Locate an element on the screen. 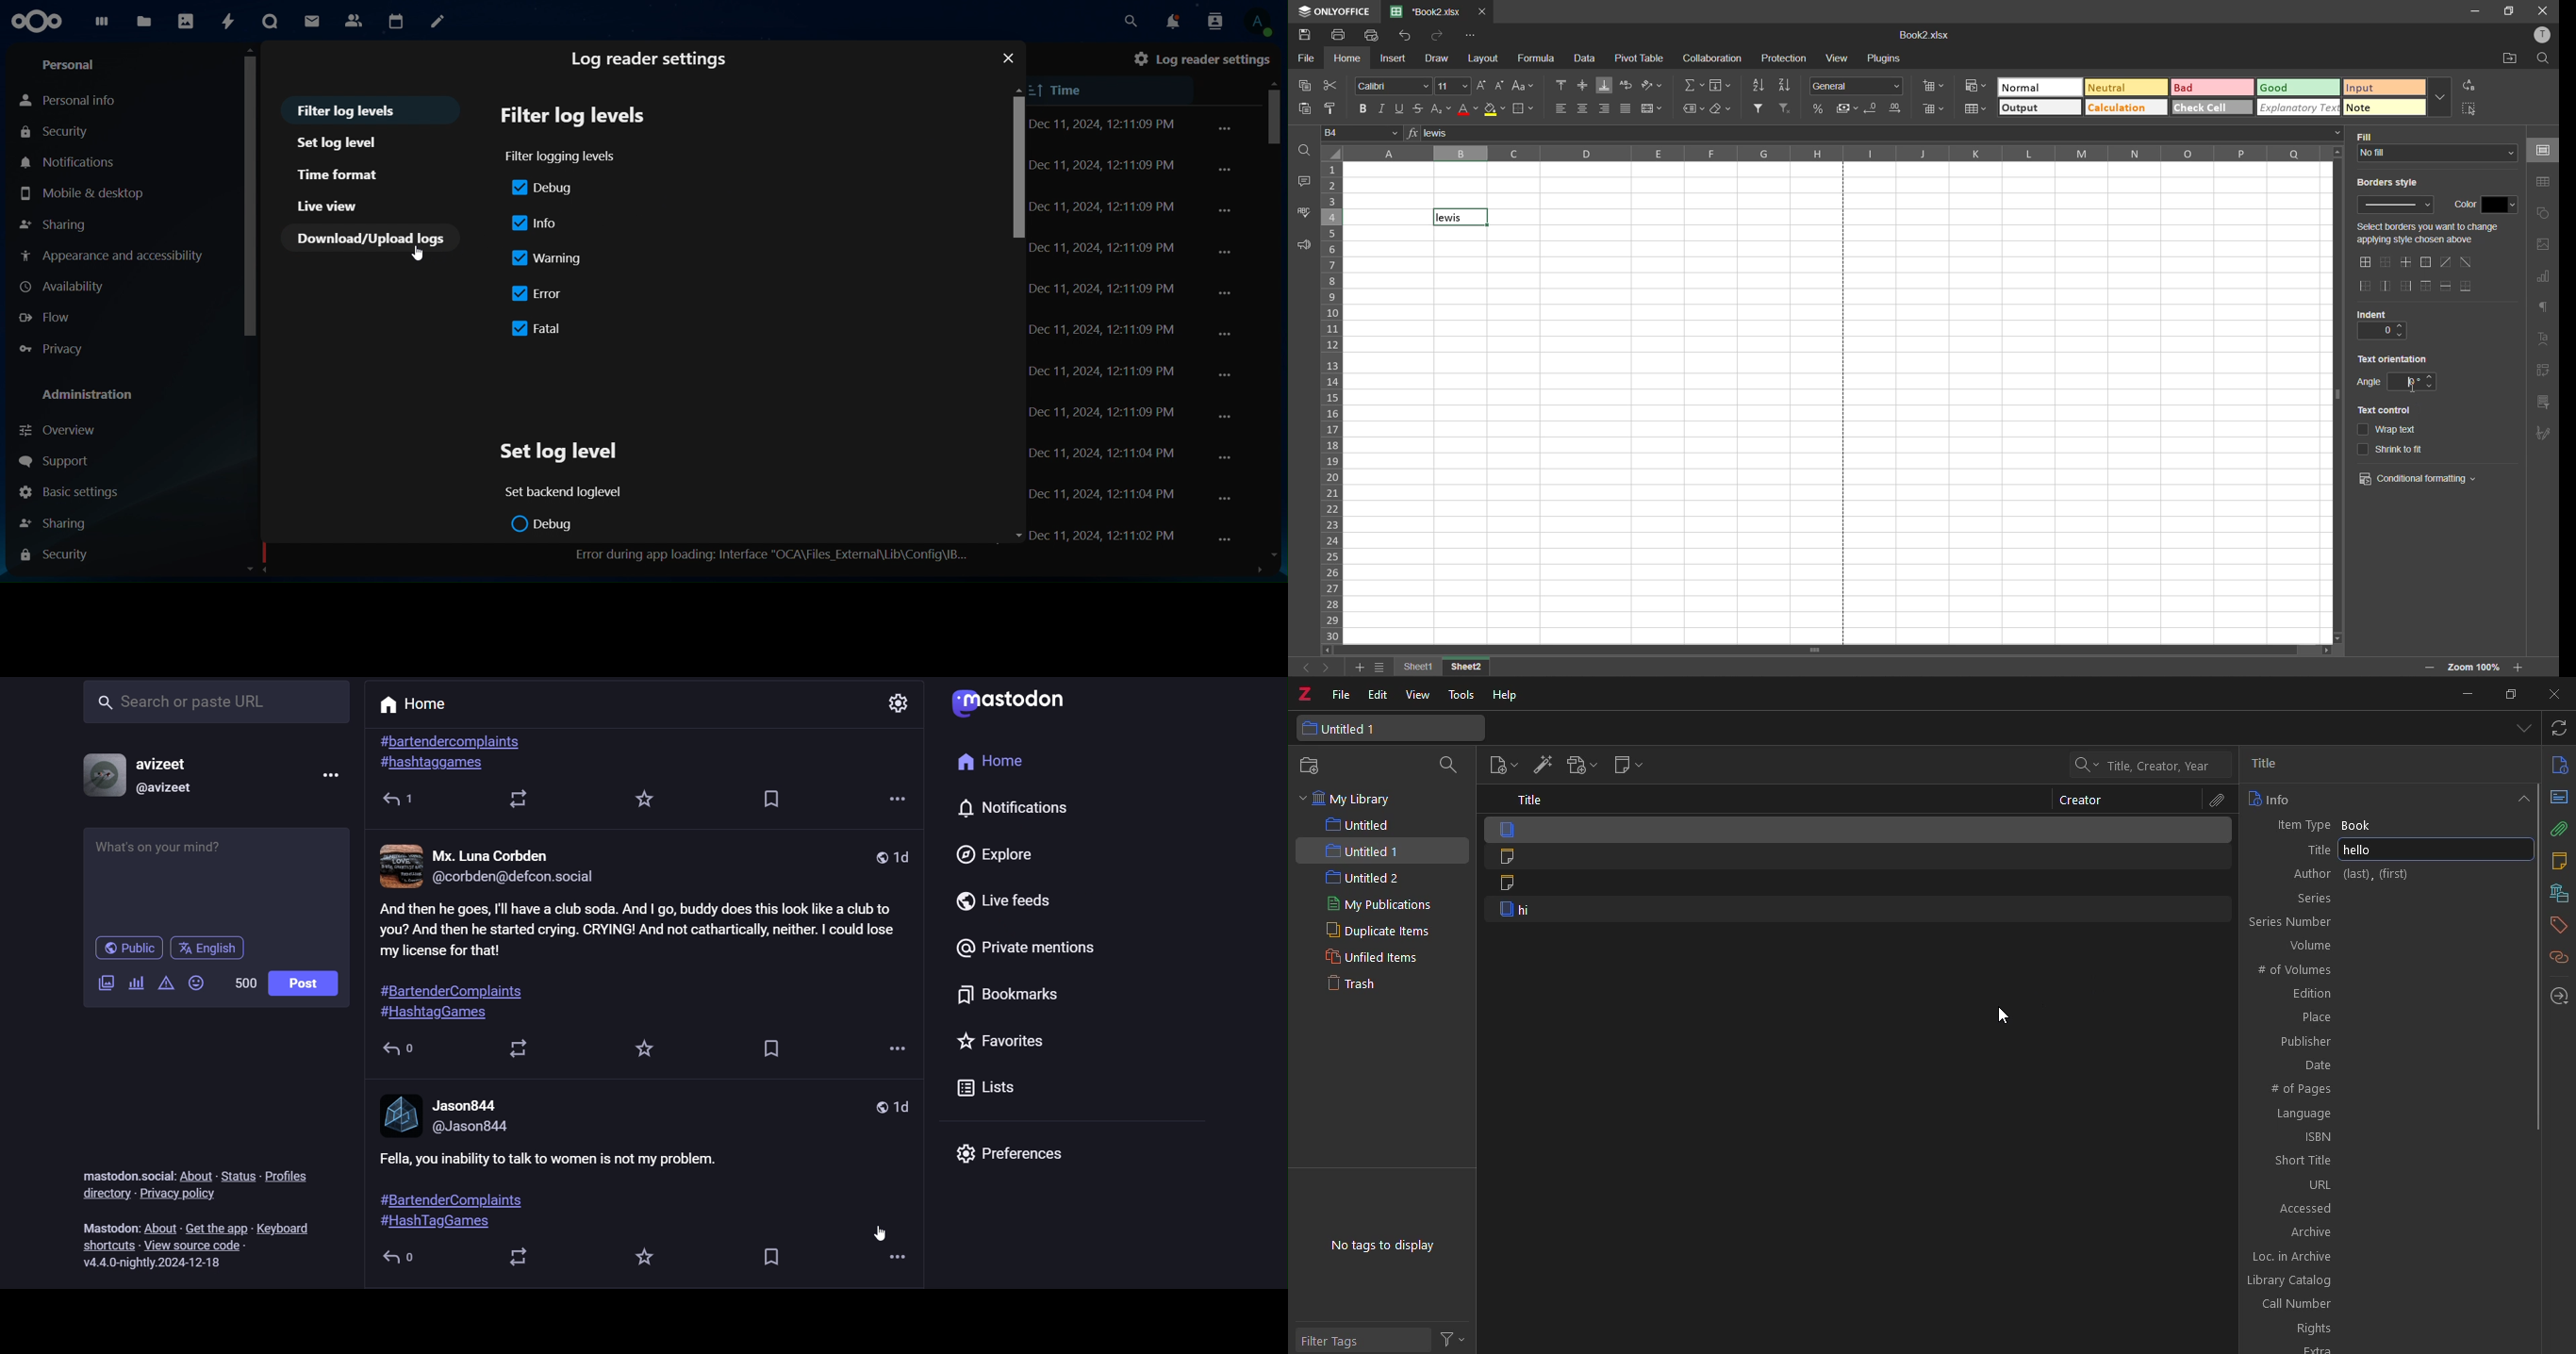  ... is located at coordinates (1227, 336).